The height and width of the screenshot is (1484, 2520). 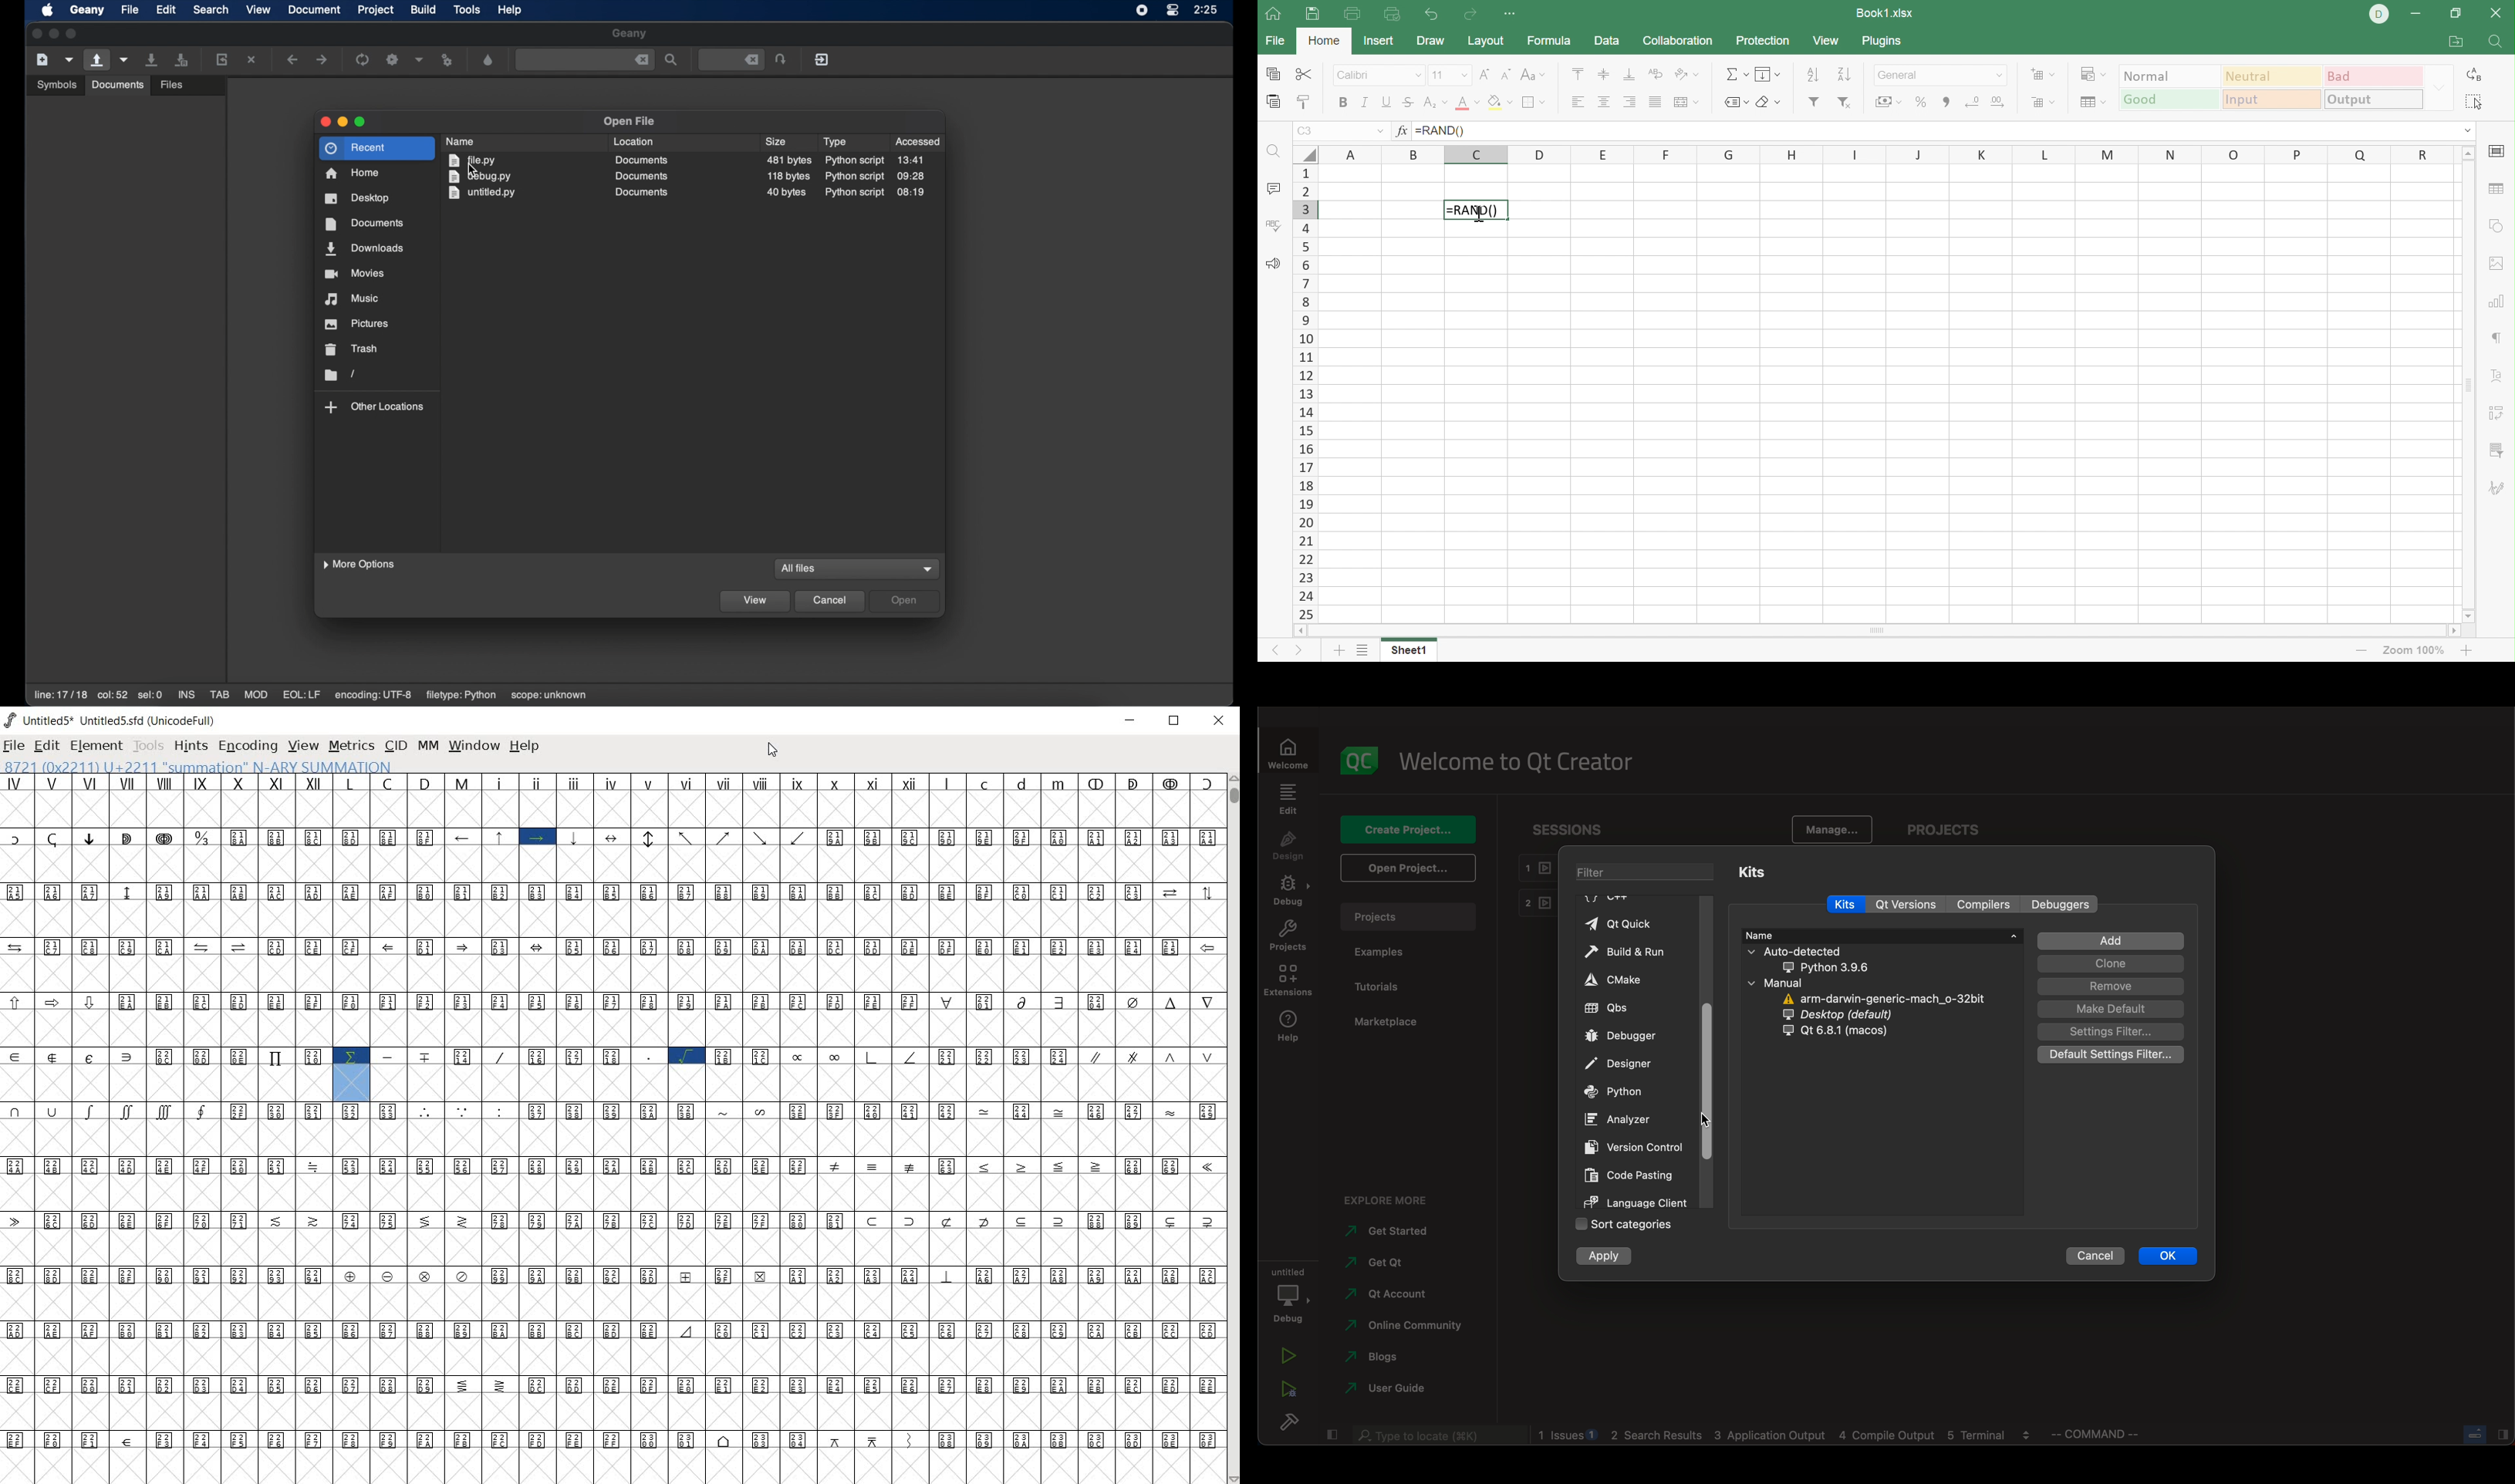 What do you see at coordinates (151, 695) in the screenshot?
I see `sel:0` at bounding box center [151, 695].